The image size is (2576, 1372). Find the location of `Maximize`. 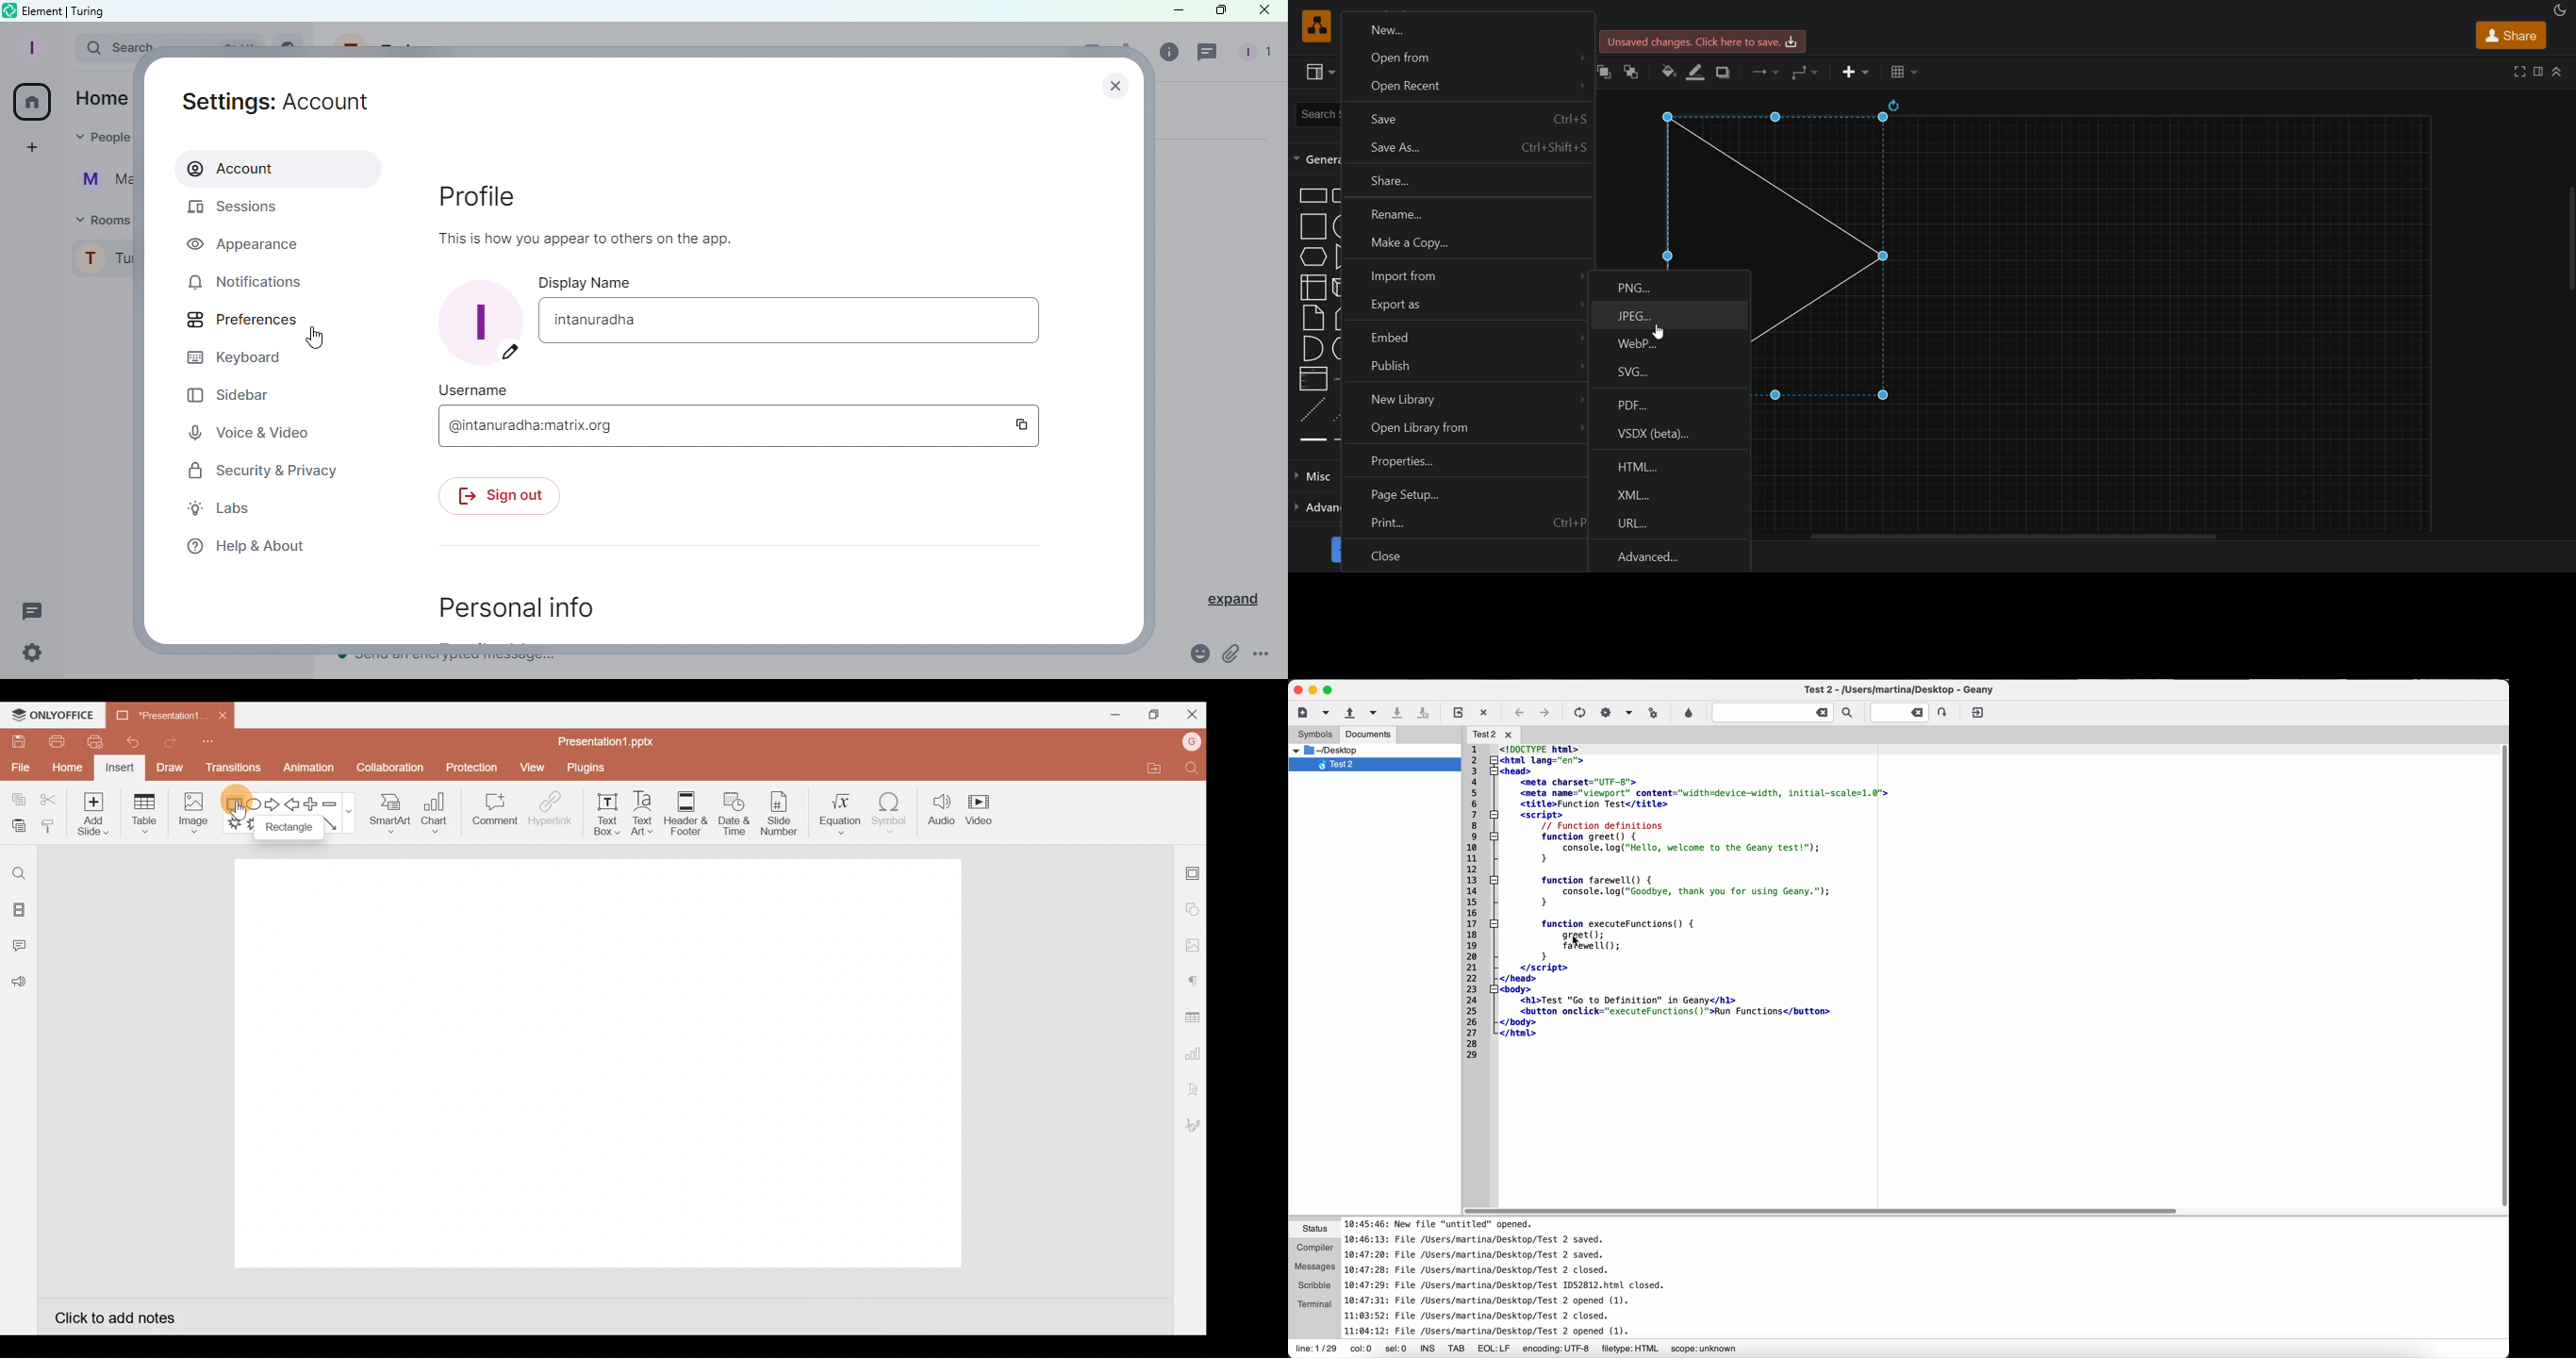

Maximize is located at coordinates (1216, 11).